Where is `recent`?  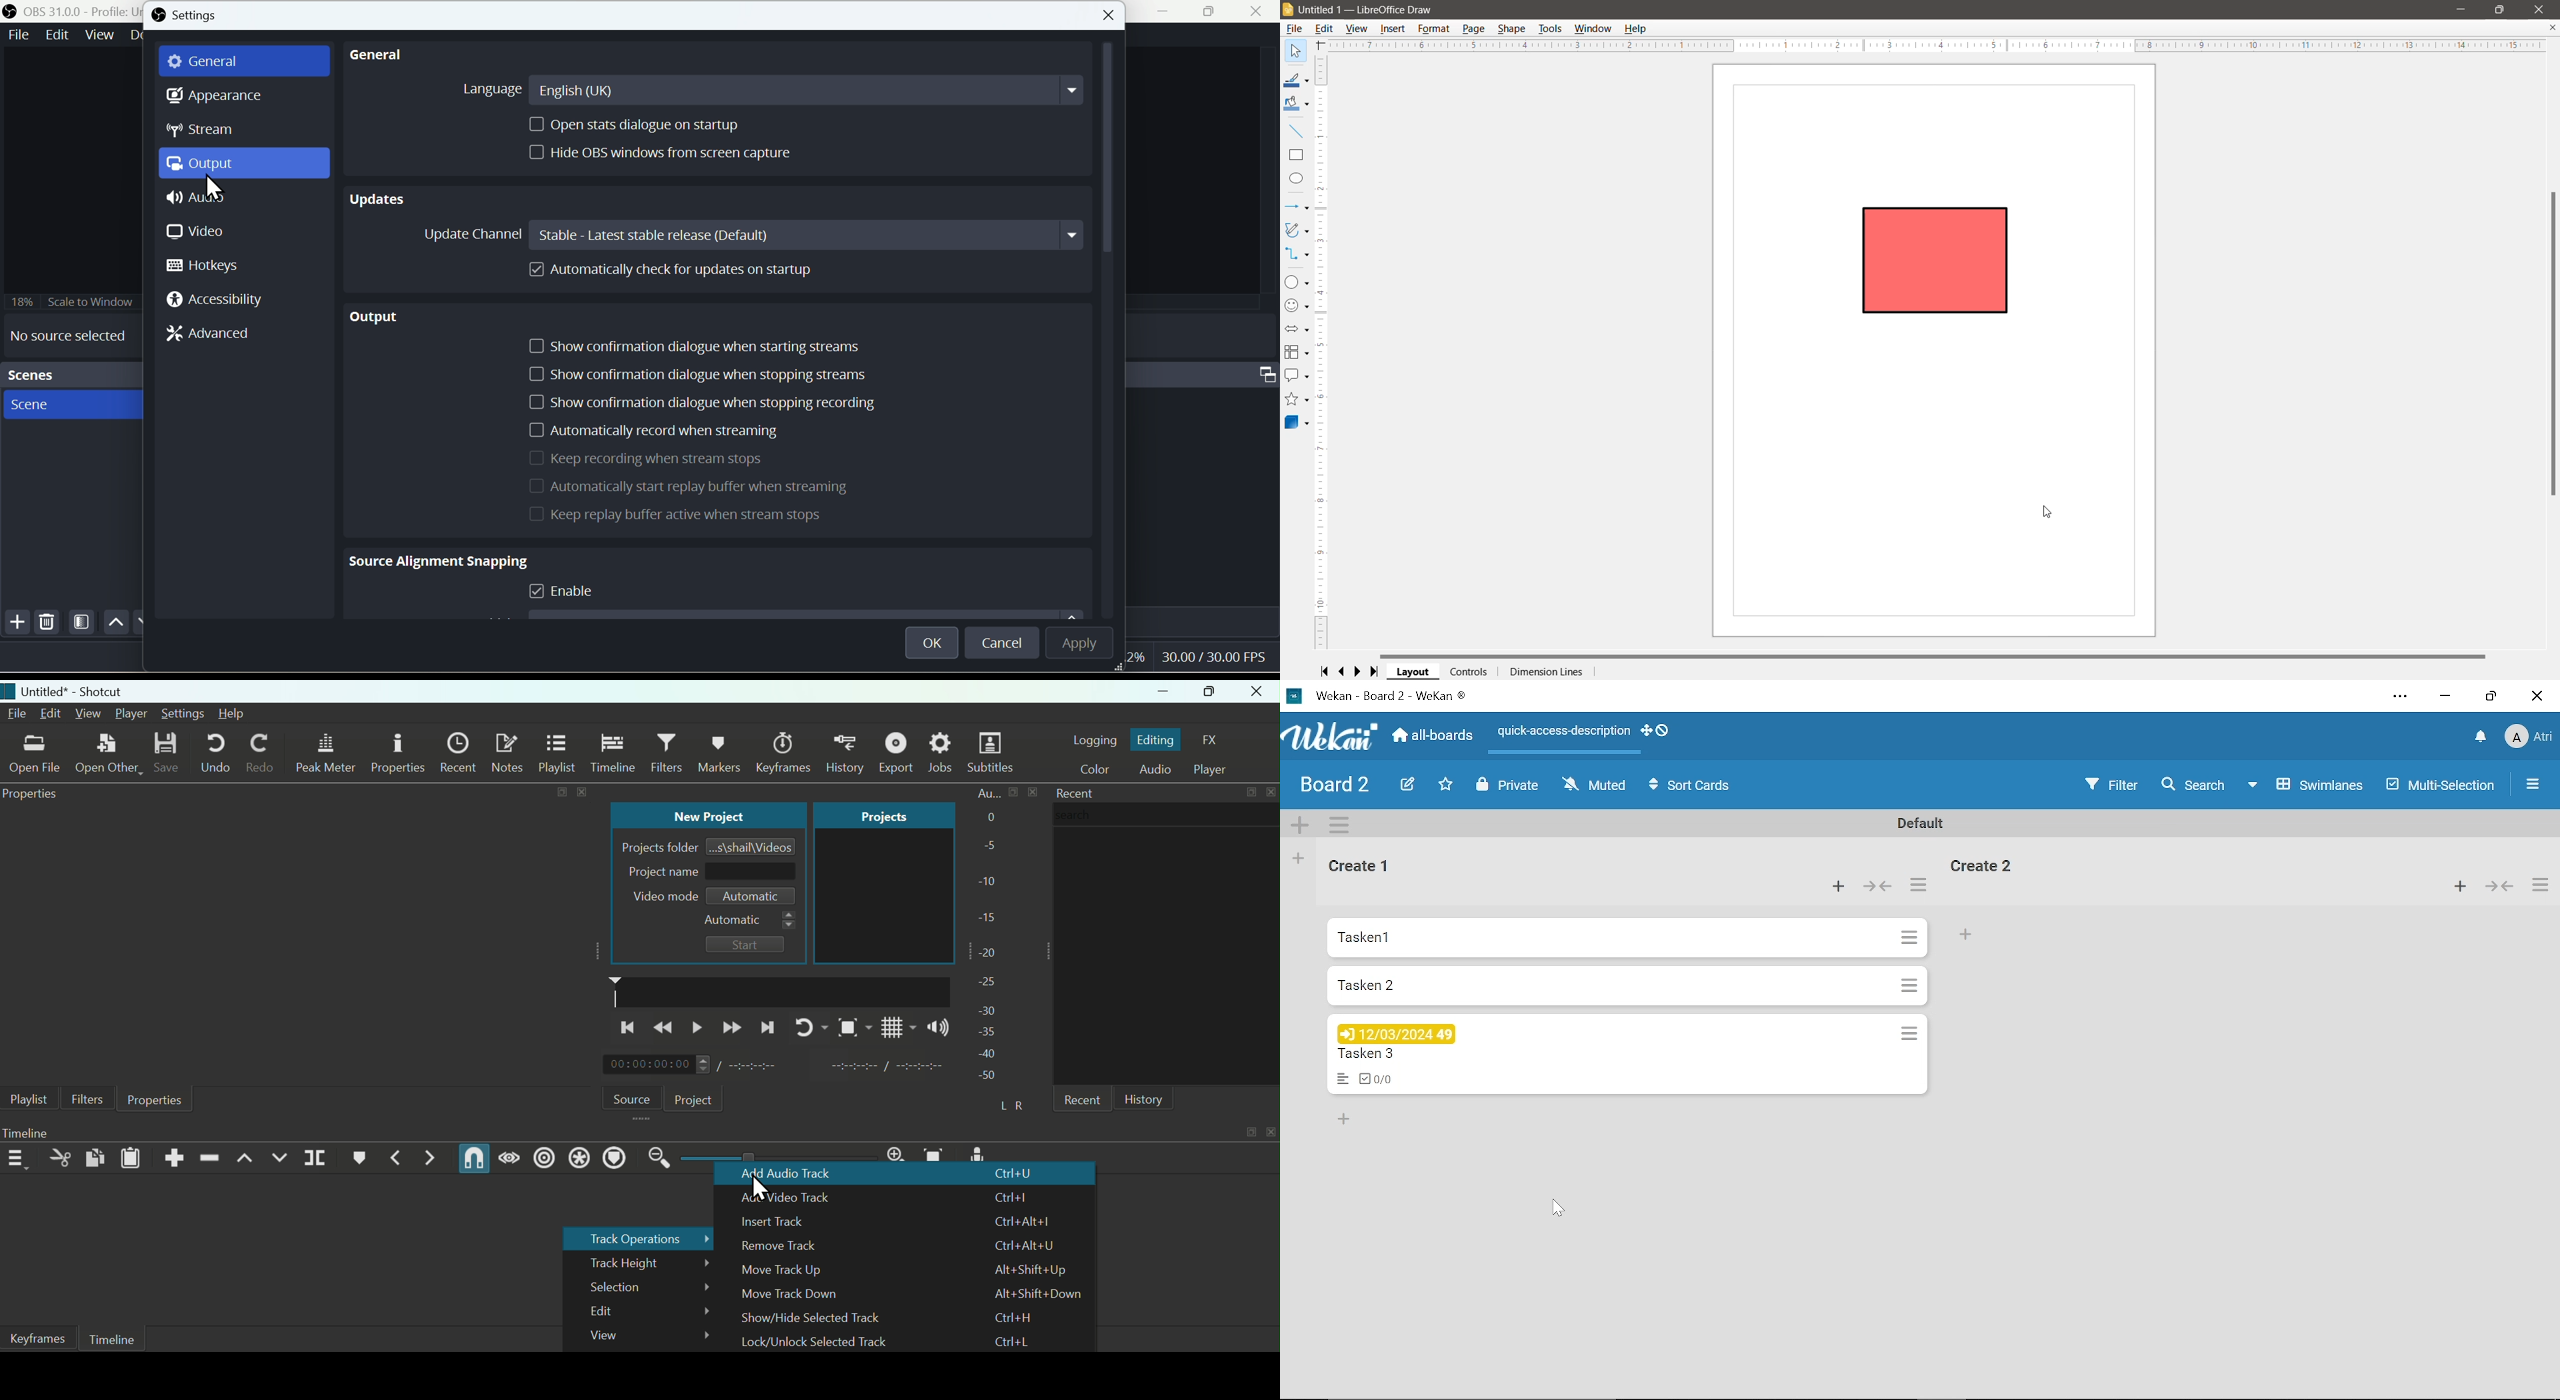 recent is located at coordinates (1081, 1099).